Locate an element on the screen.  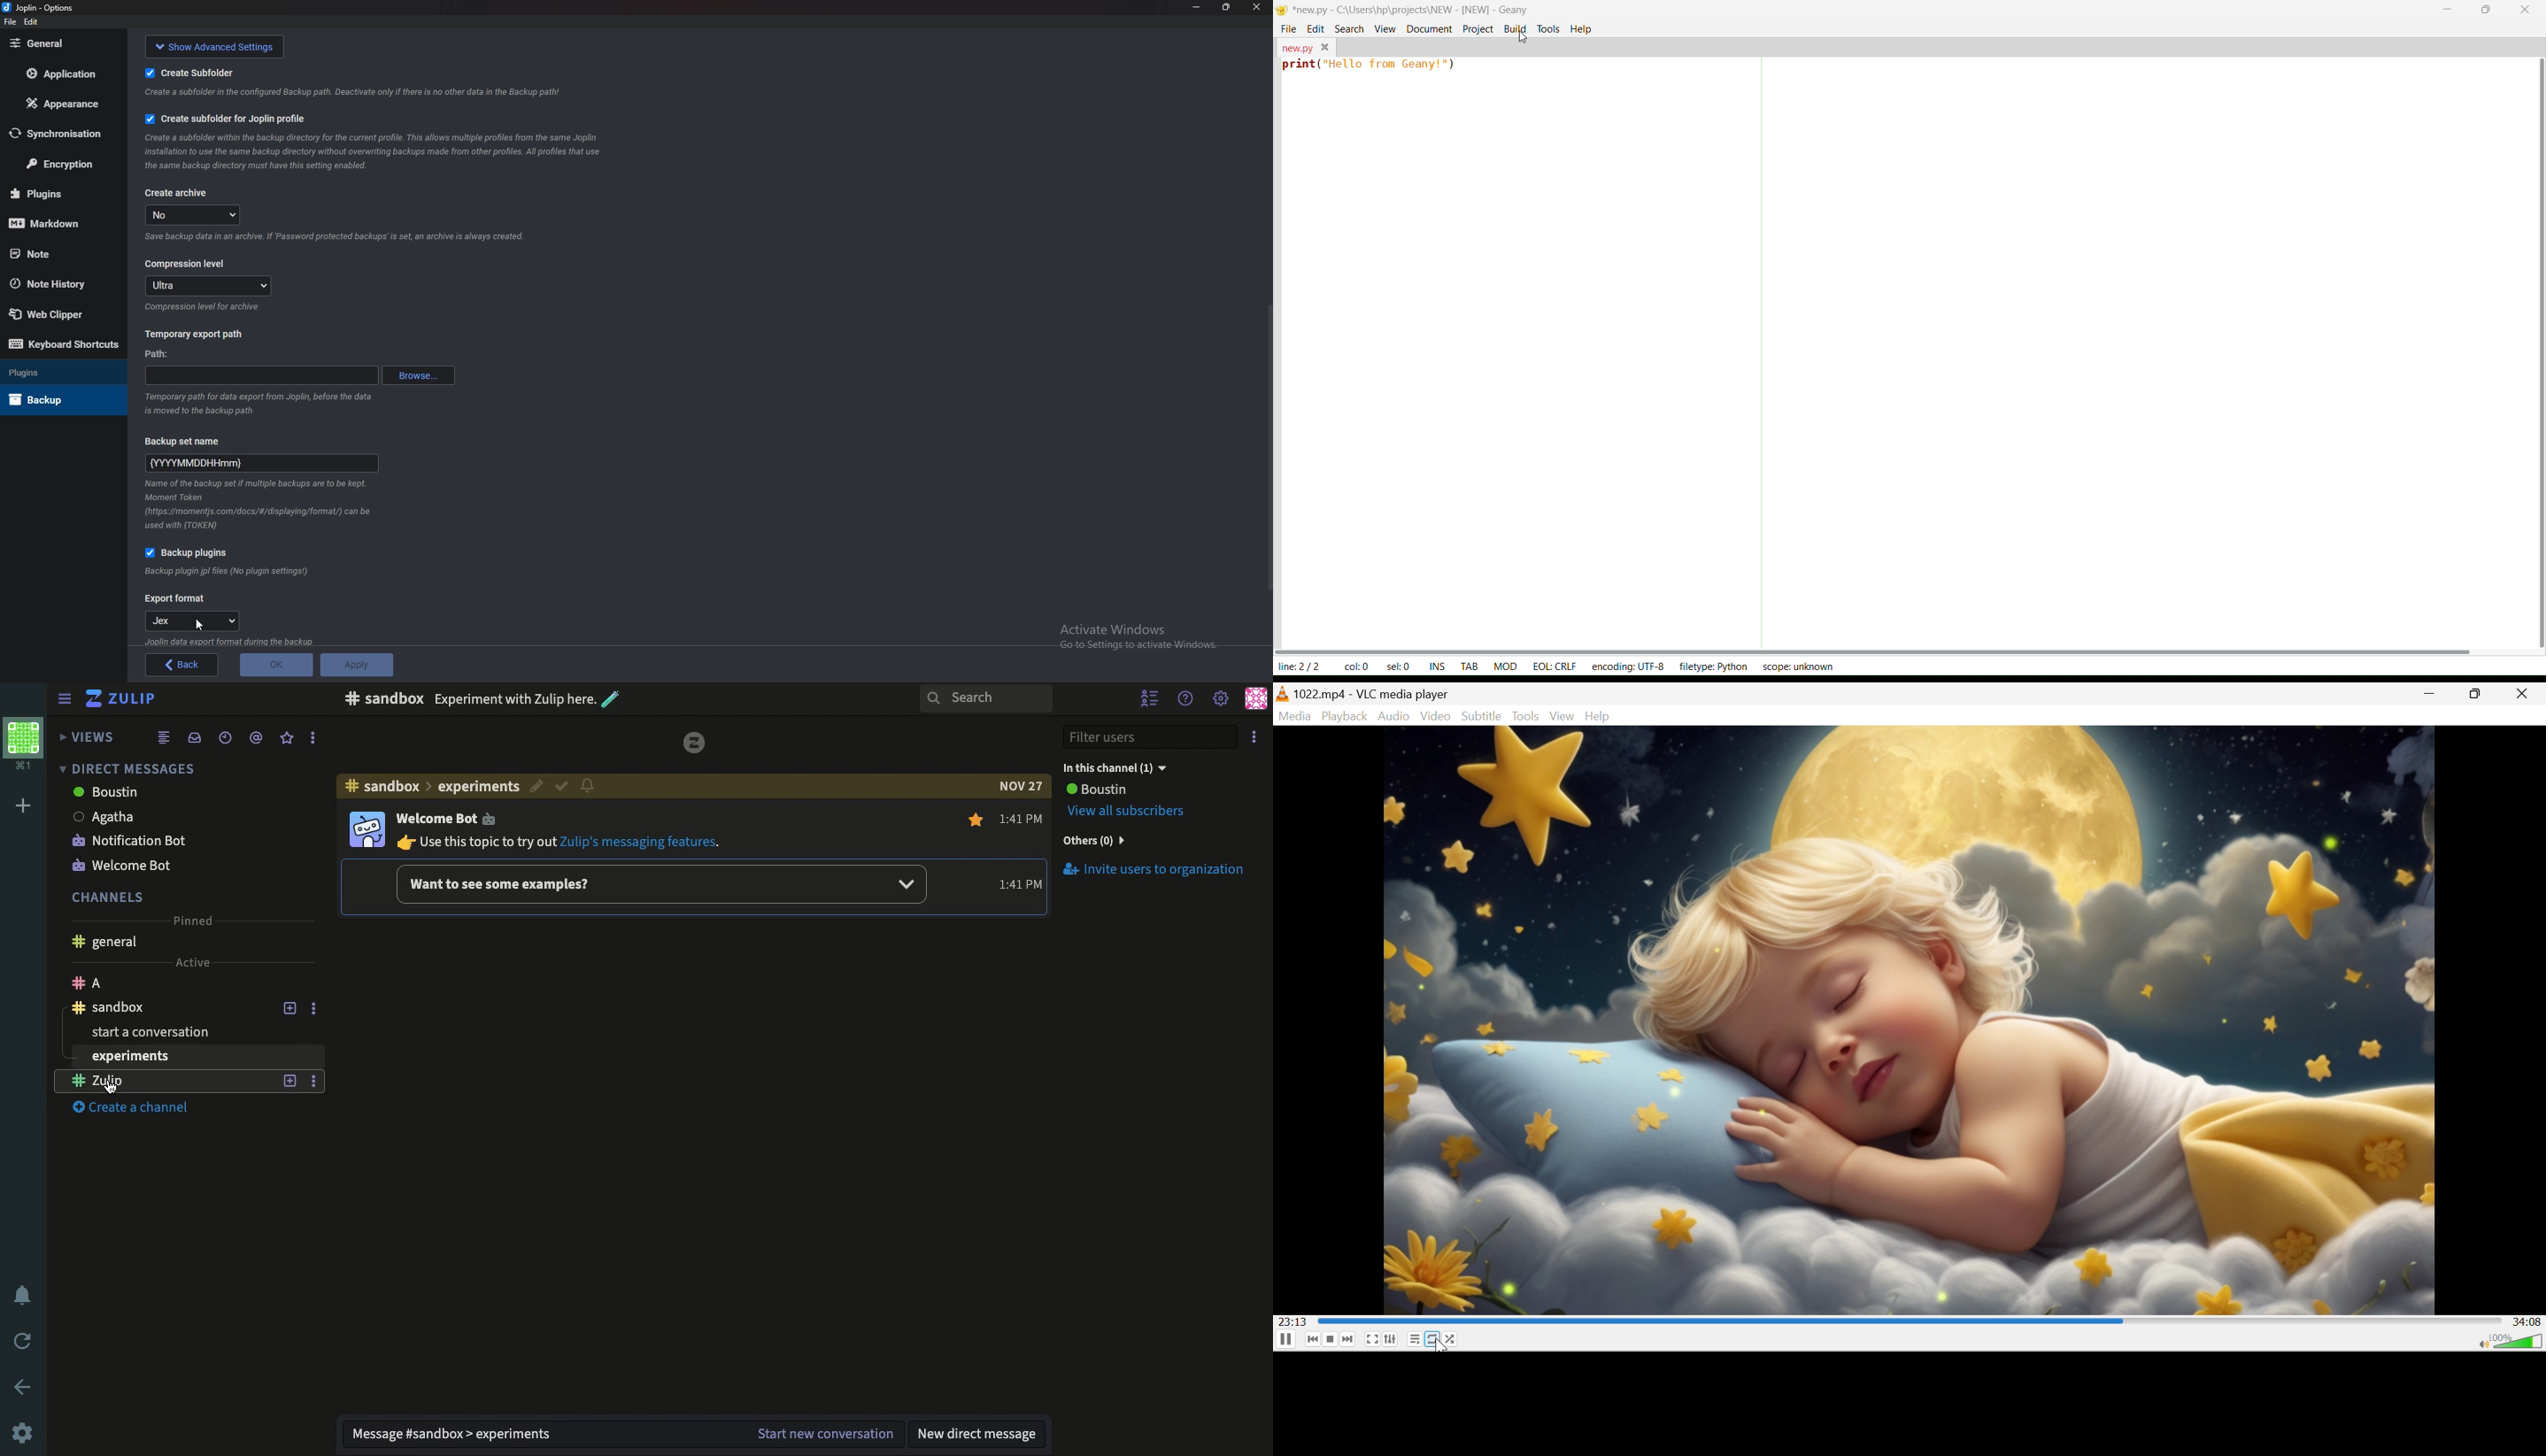
Start a conversation is located at coordinates (184, 1033).